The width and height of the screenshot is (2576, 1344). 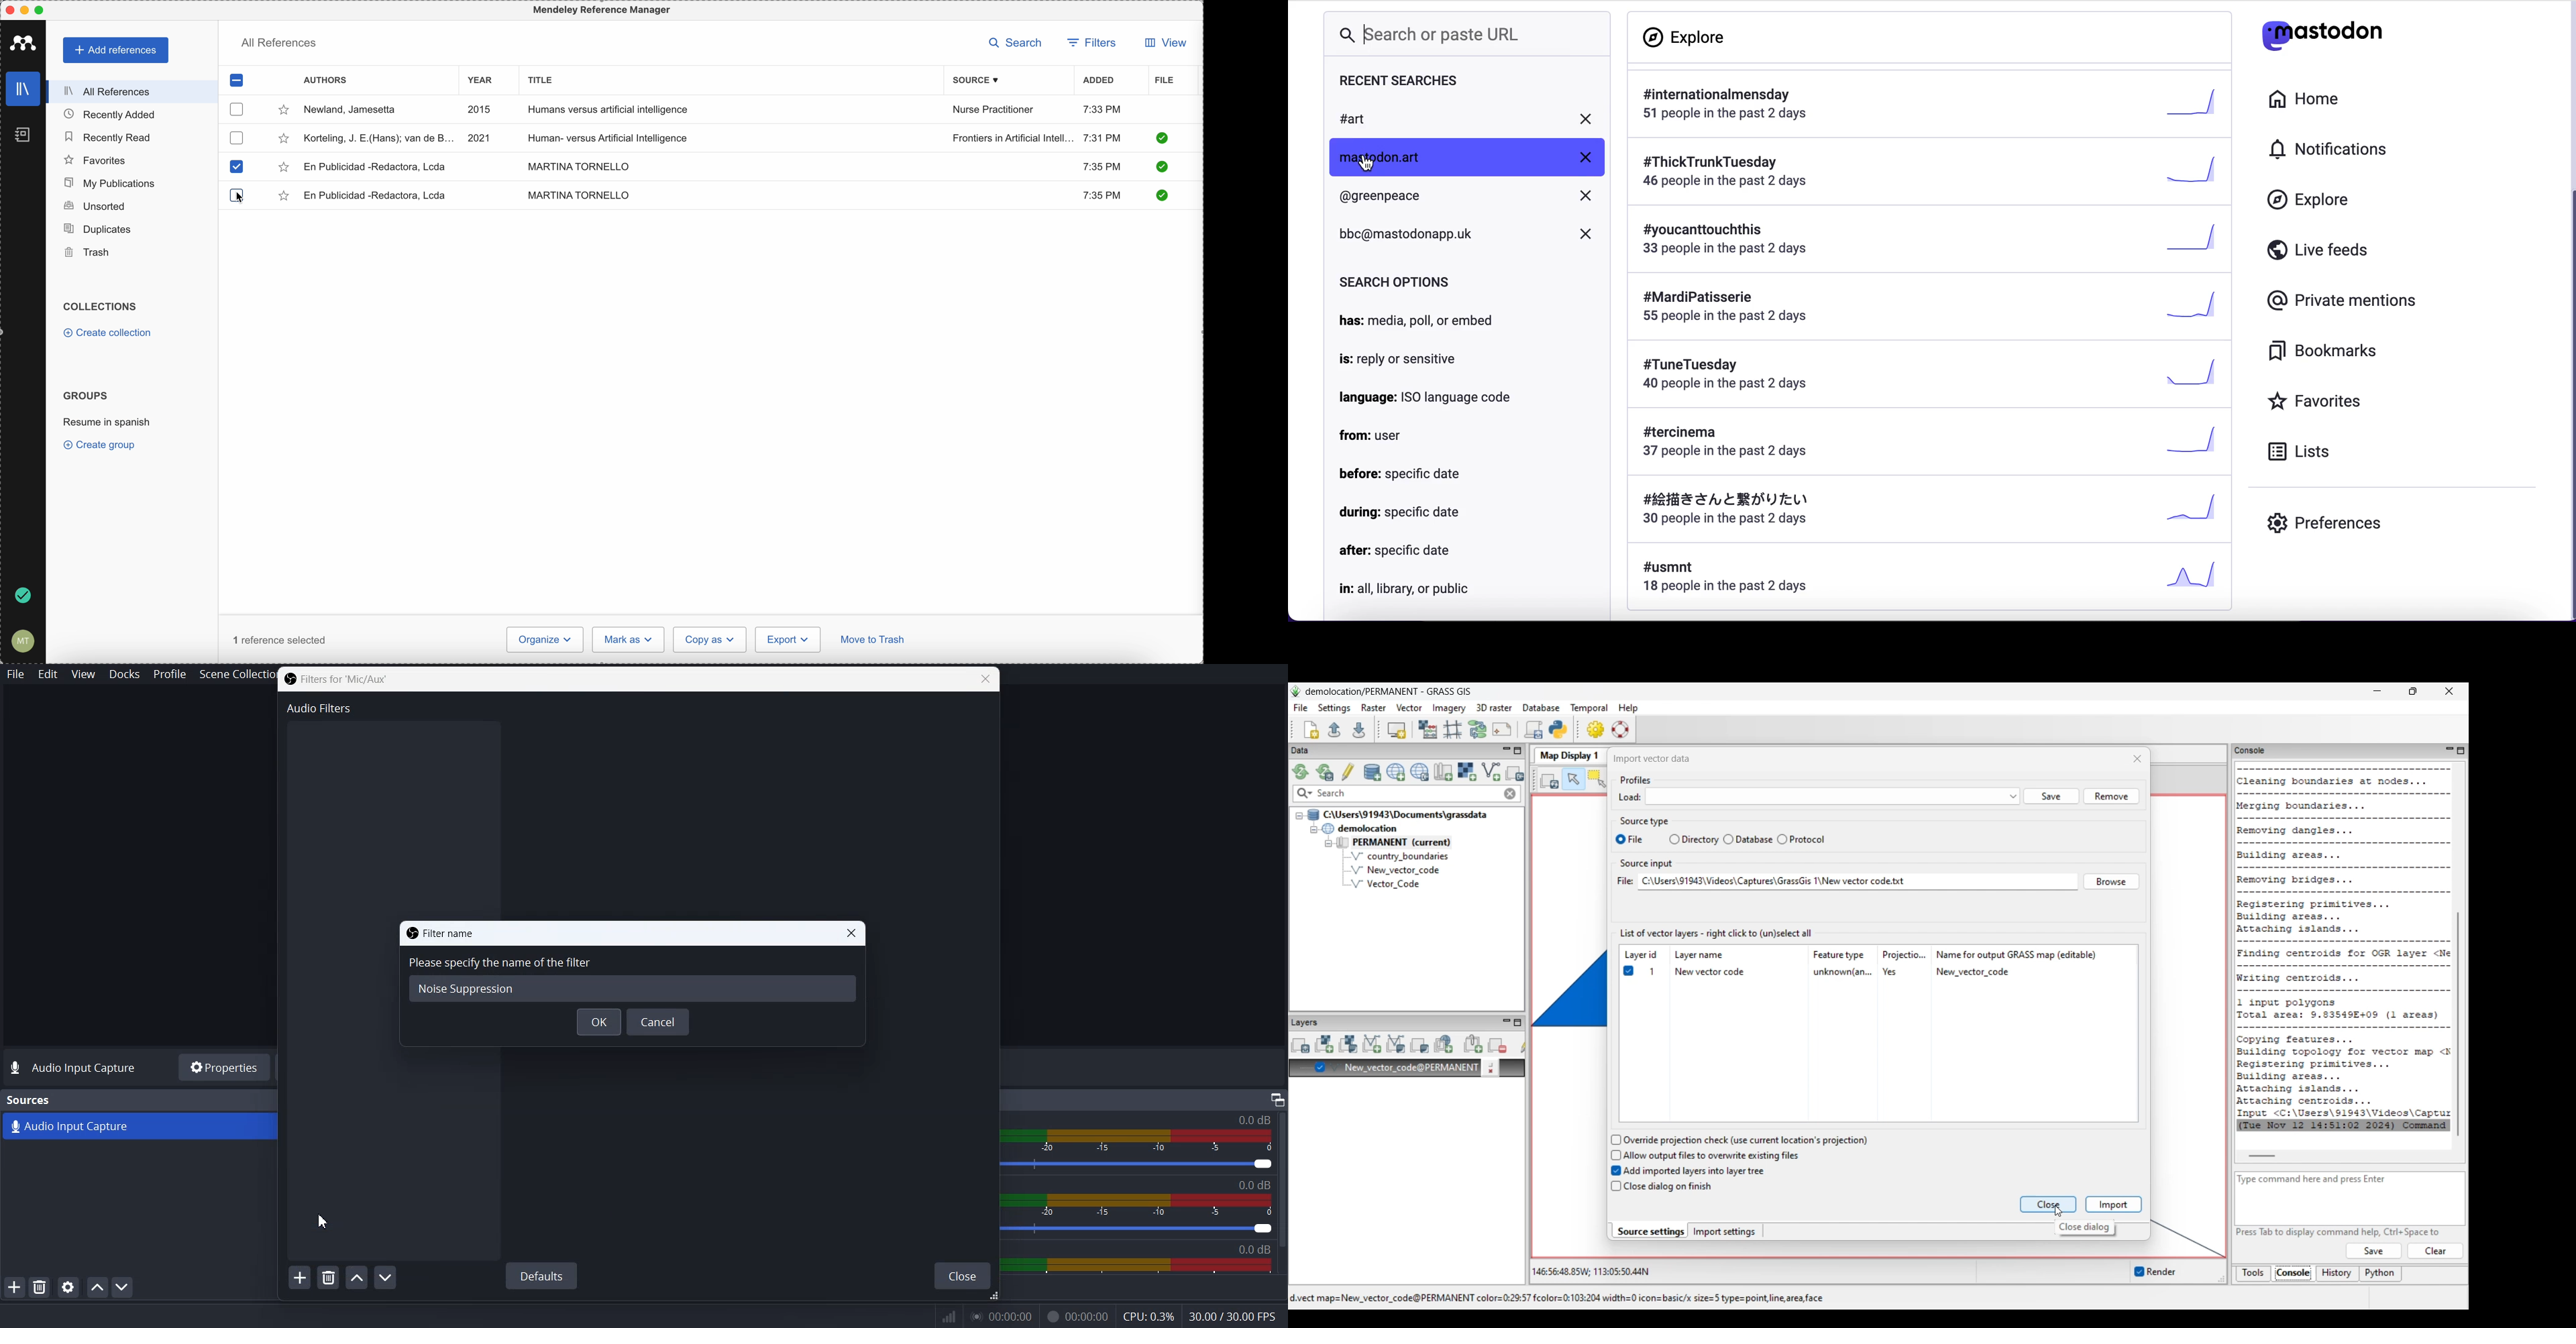 What do you see at coordinates (1928, 245) in the screenshot?
I see `#youcanttouchthis` at bounding box center [1928, 245].